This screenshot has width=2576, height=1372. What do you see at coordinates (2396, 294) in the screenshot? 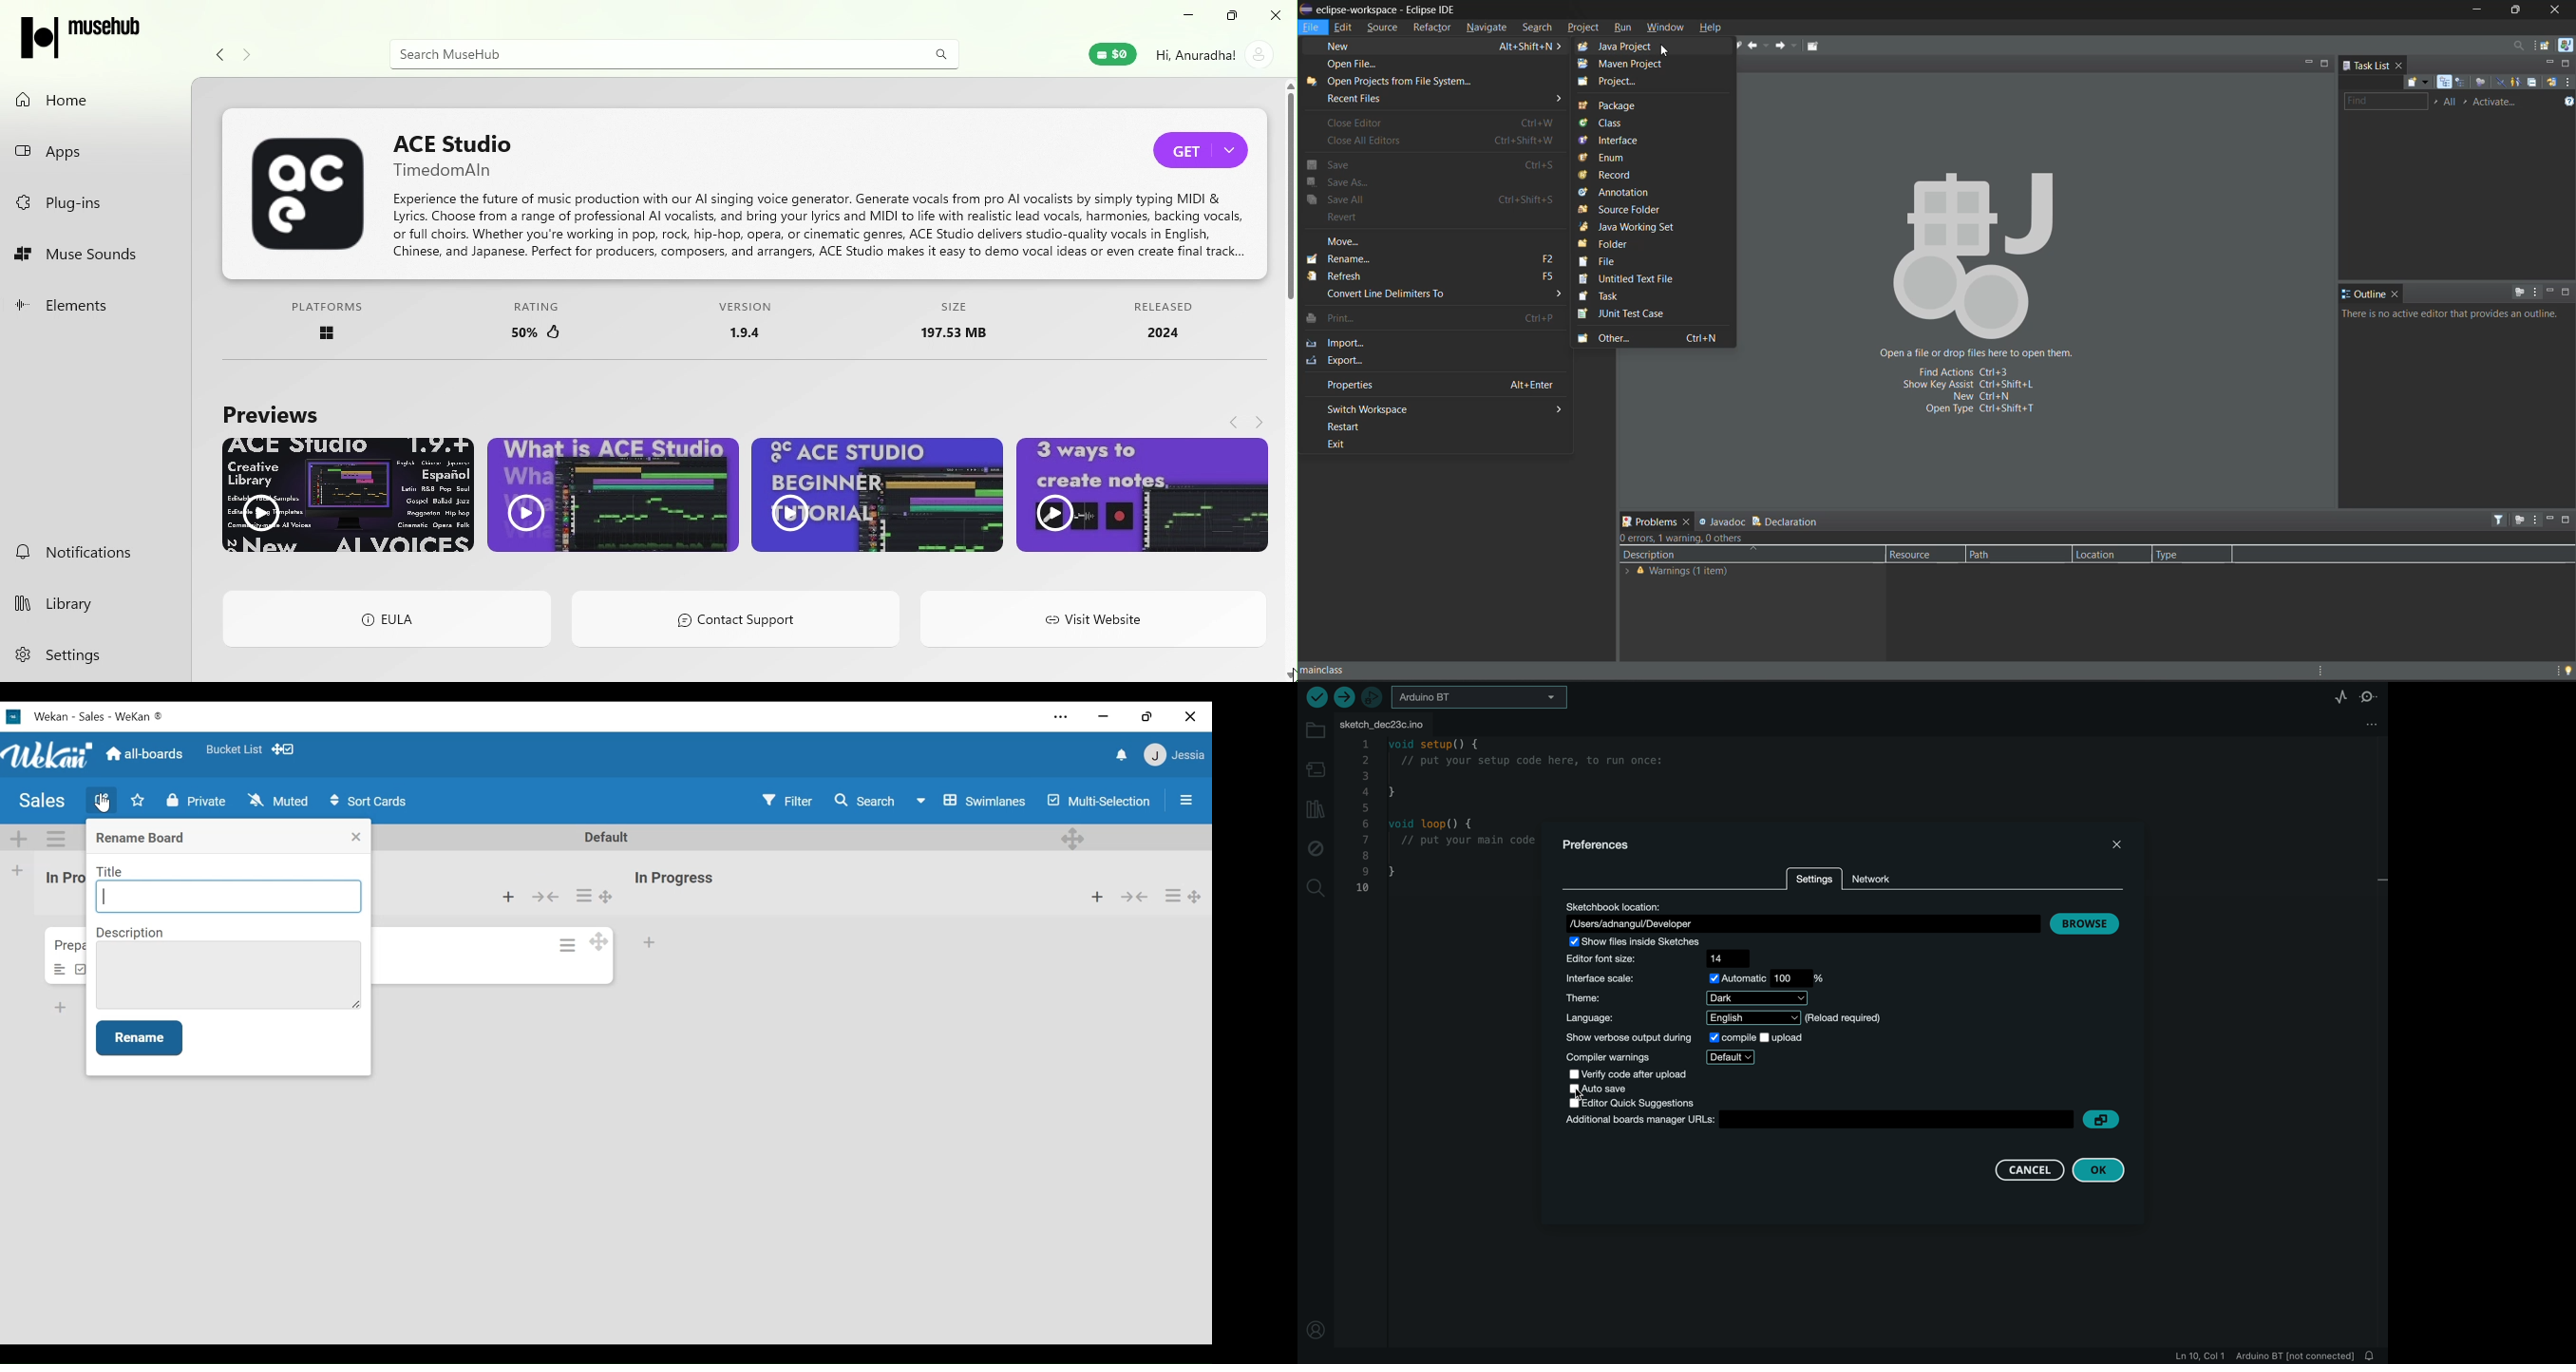
I see `close` at bounding box center [2396, 294].